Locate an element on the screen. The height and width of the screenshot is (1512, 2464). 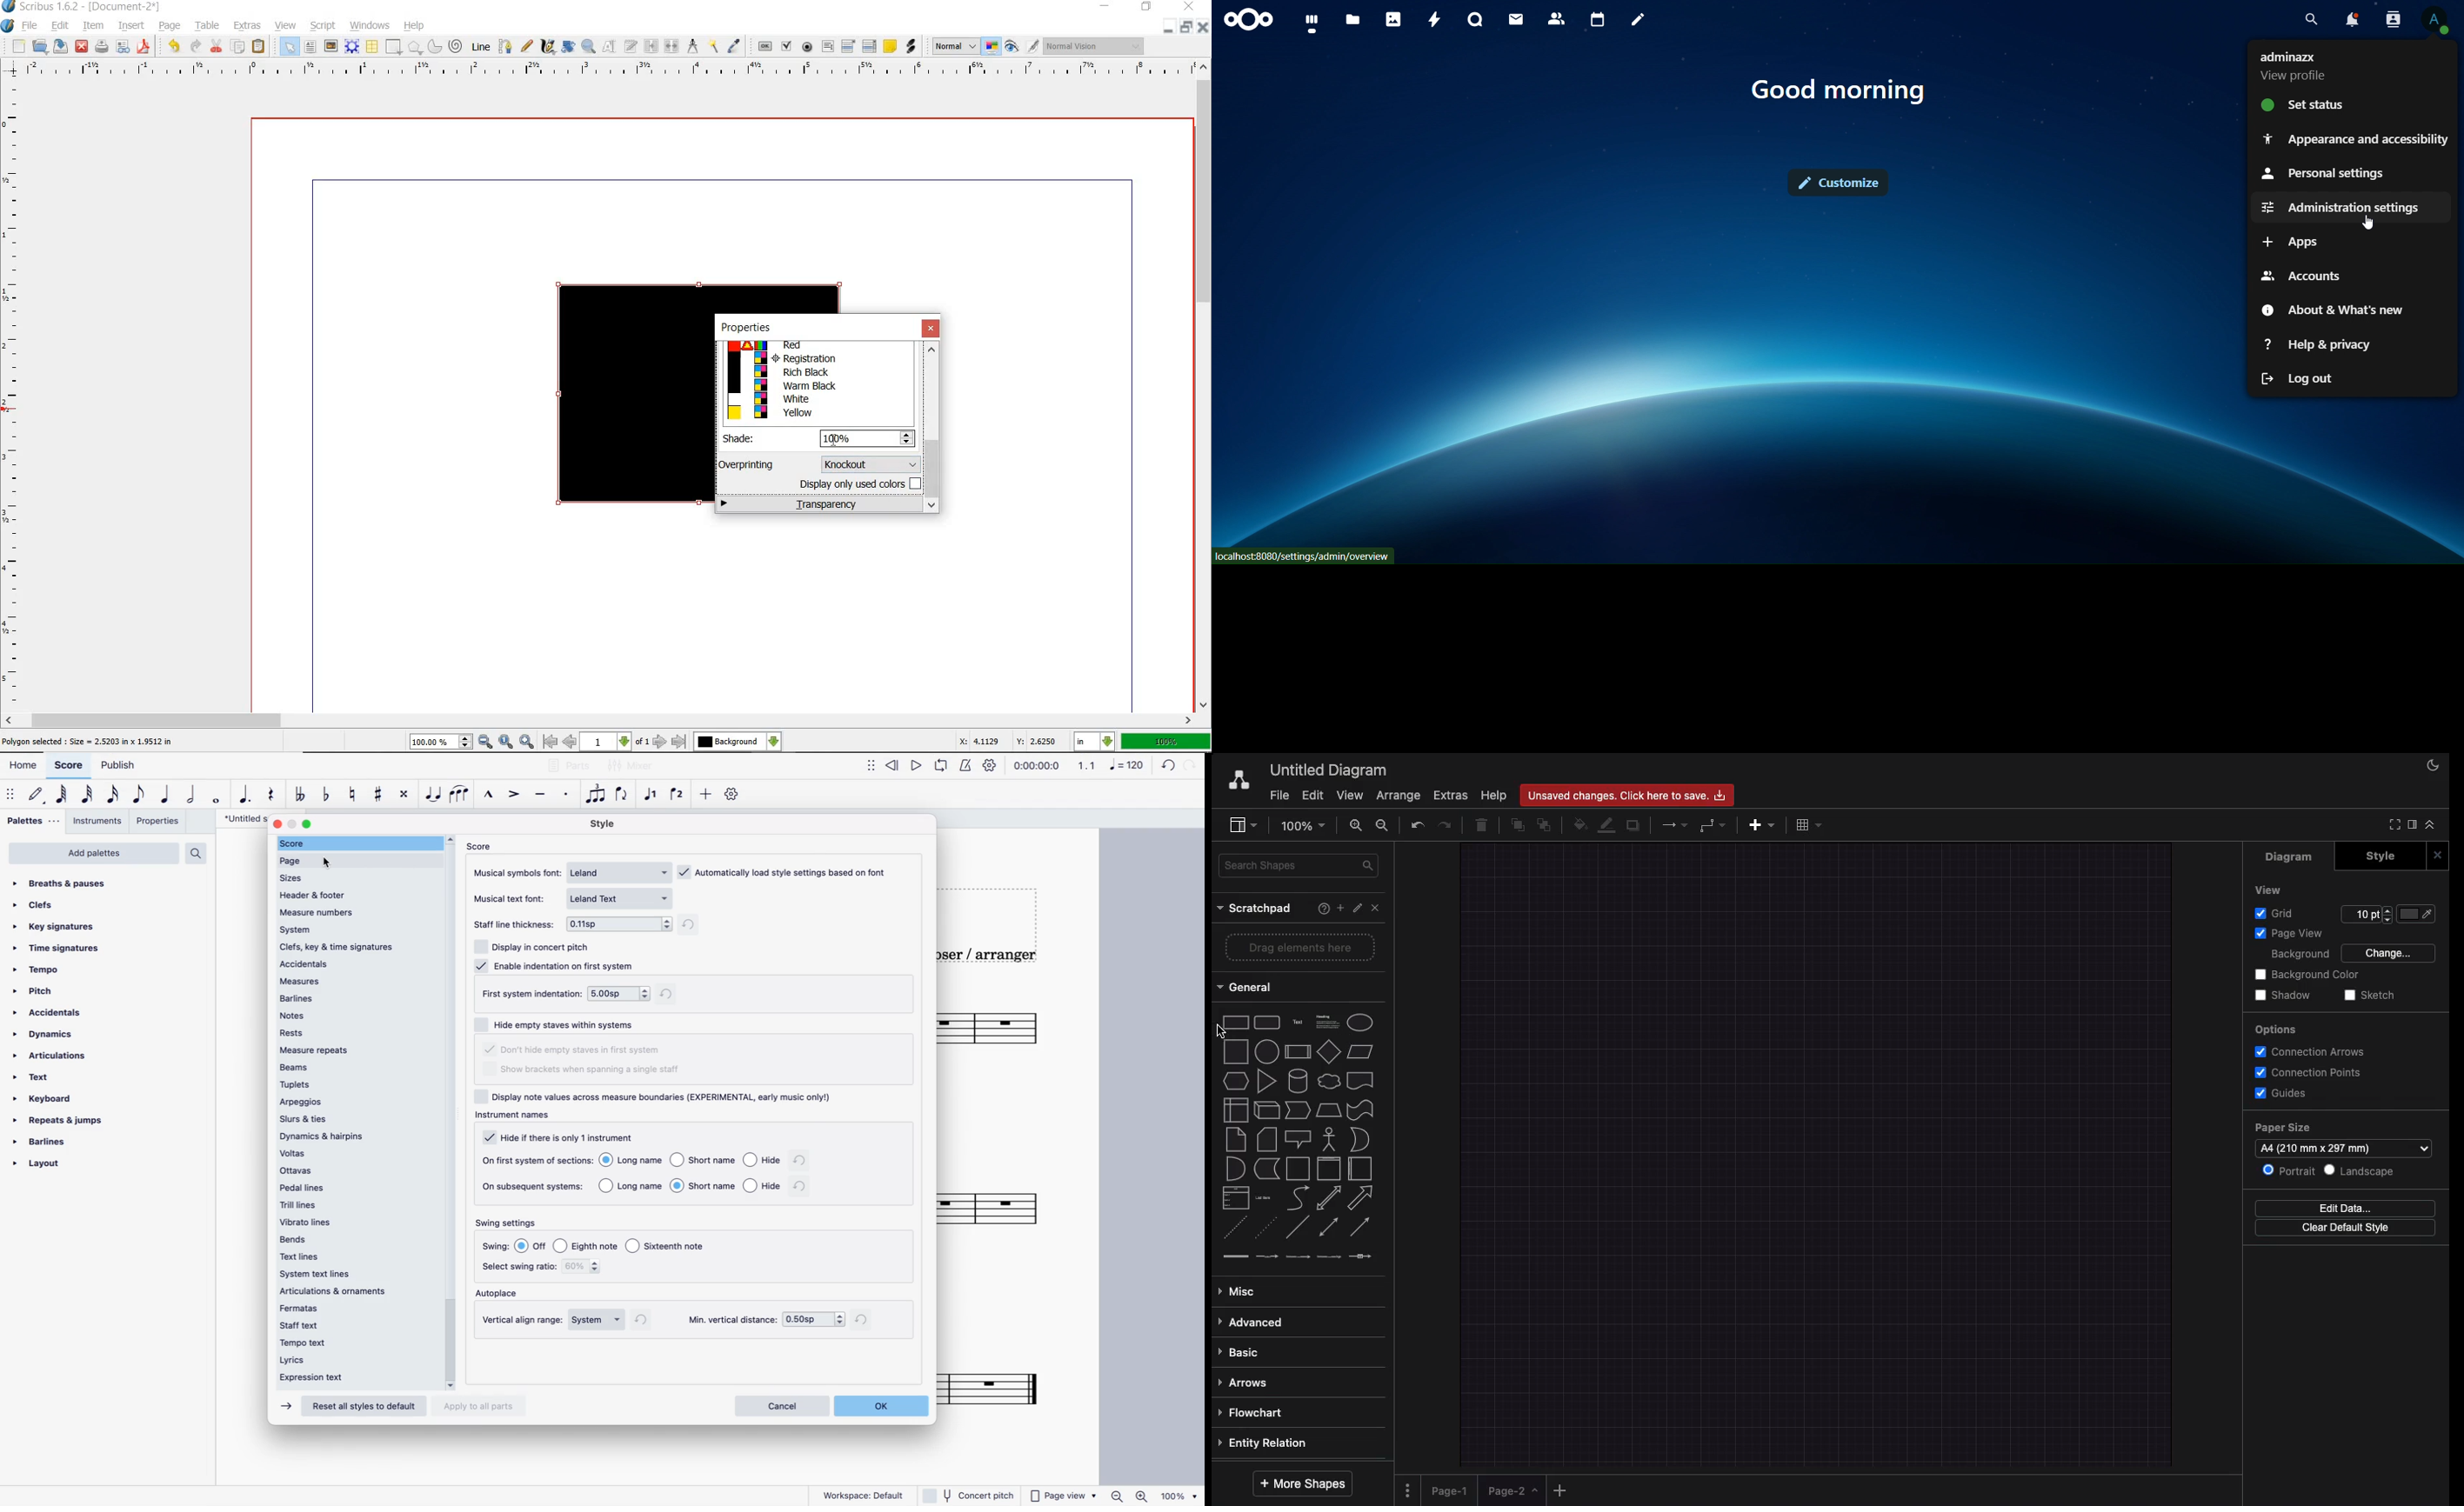
icon is located at coordinates (1248, 20).